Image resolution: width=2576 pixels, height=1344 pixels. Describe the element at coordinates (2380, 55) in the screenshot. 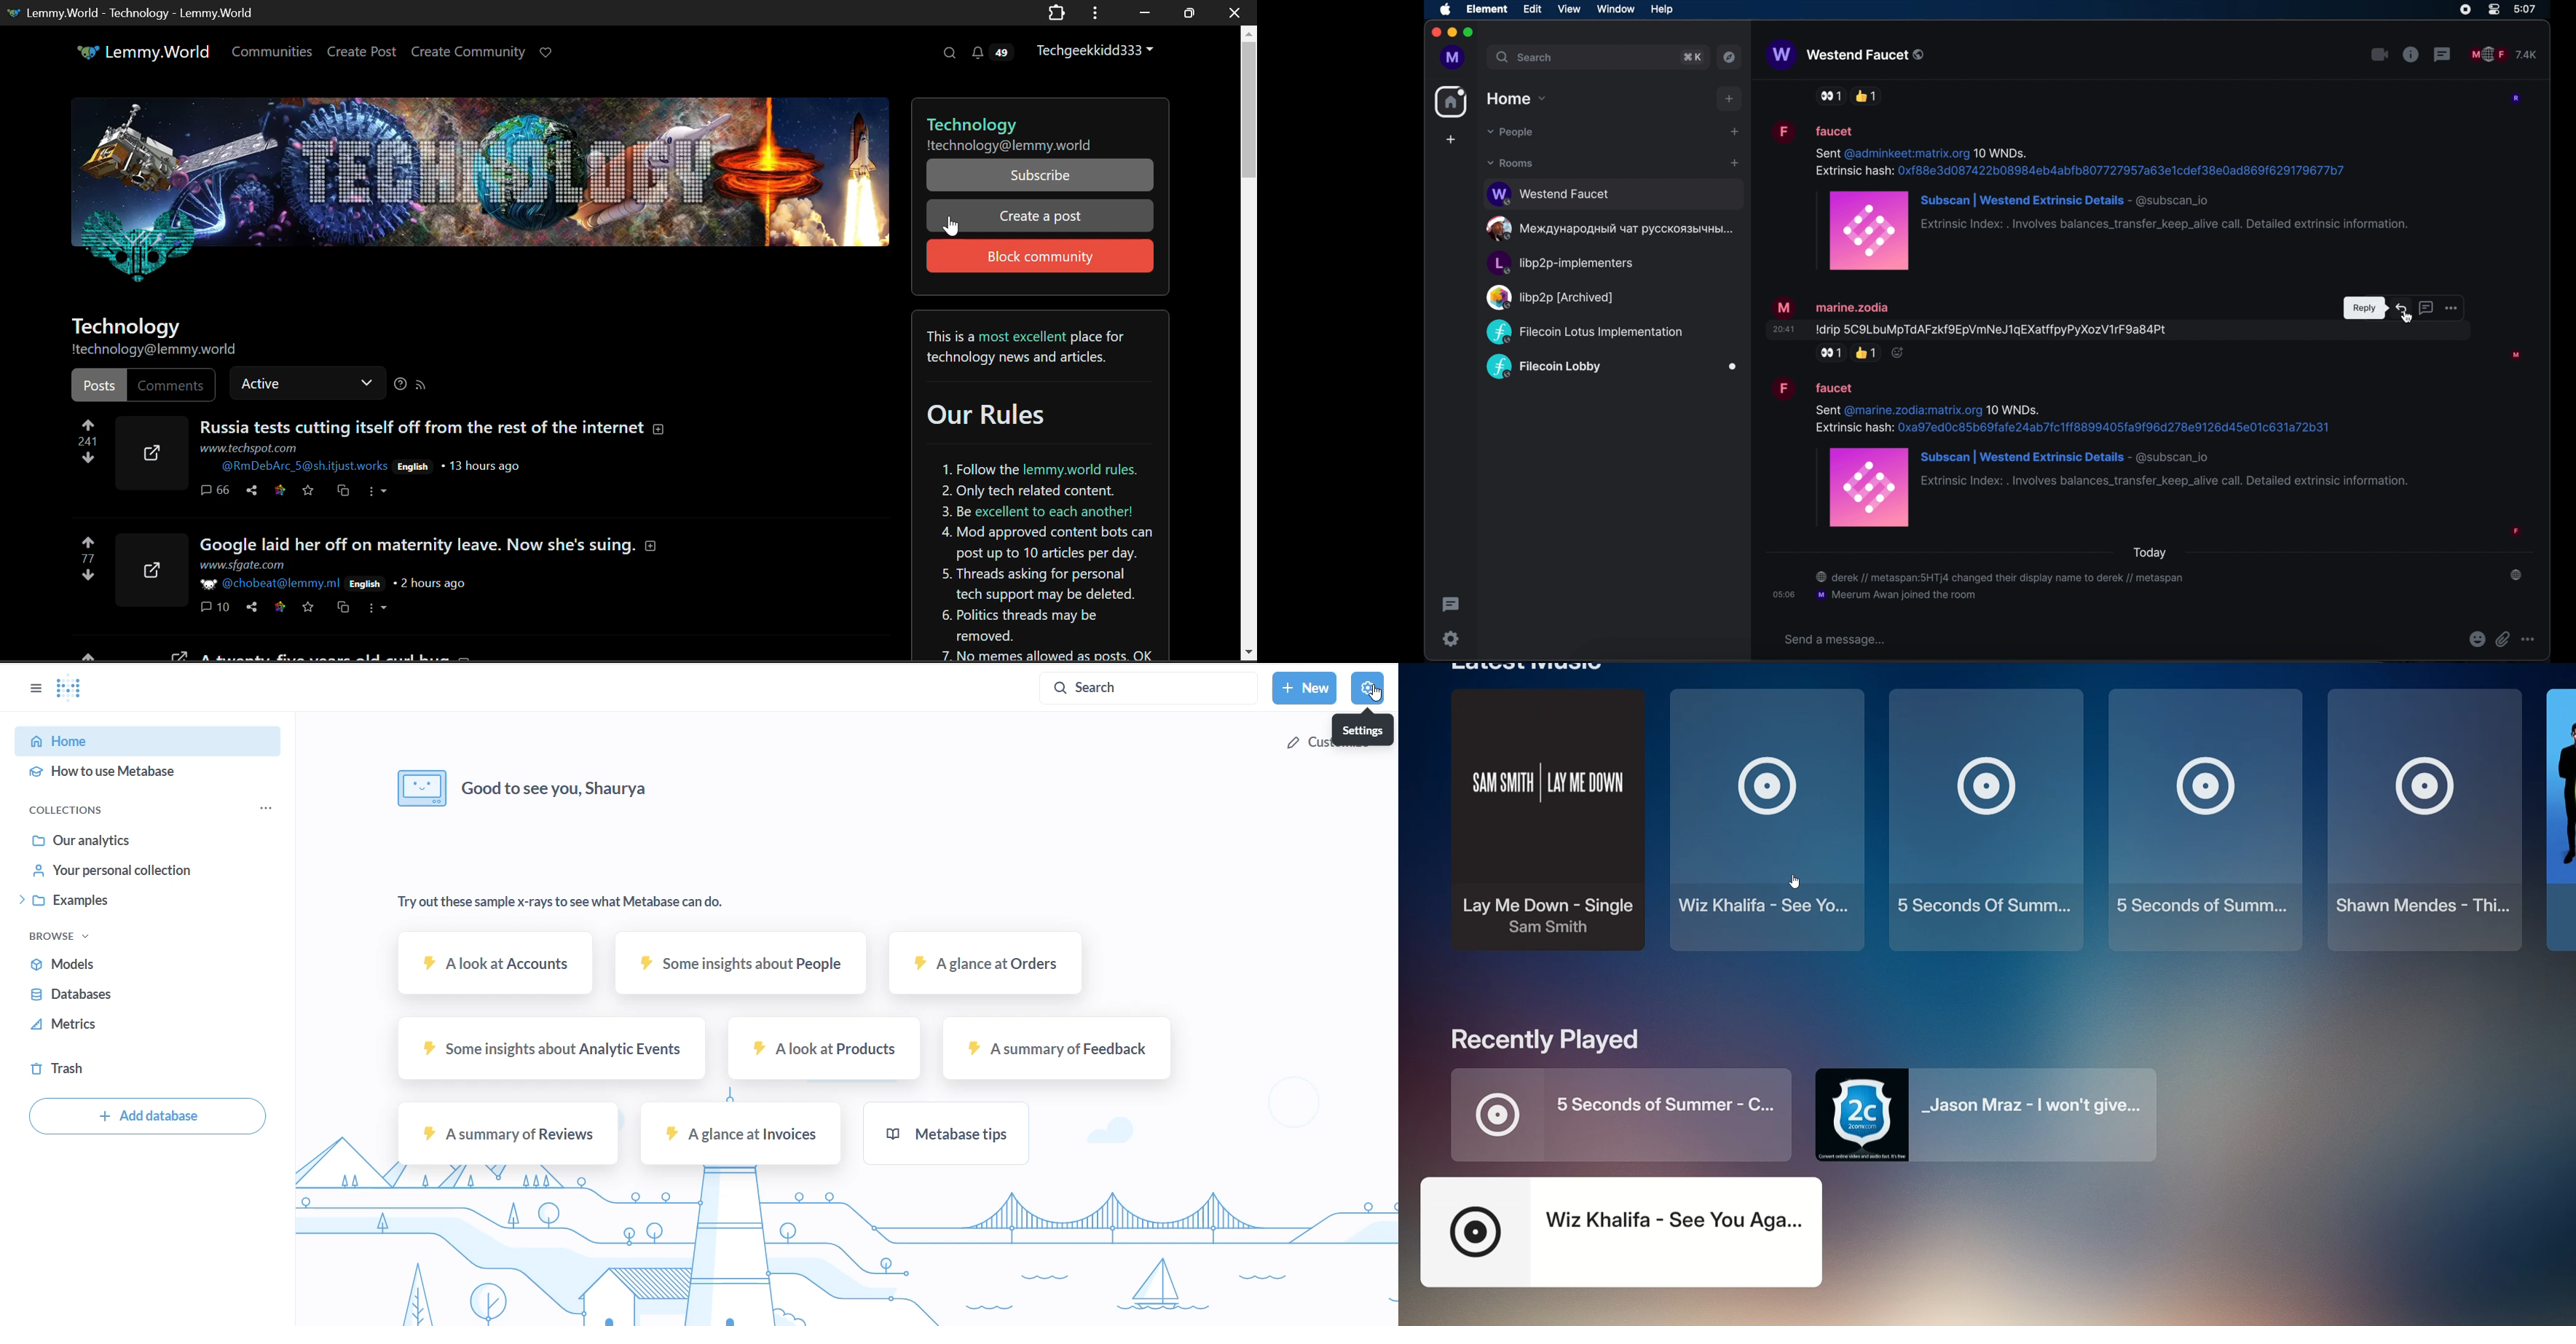

I see `video call` at that location.